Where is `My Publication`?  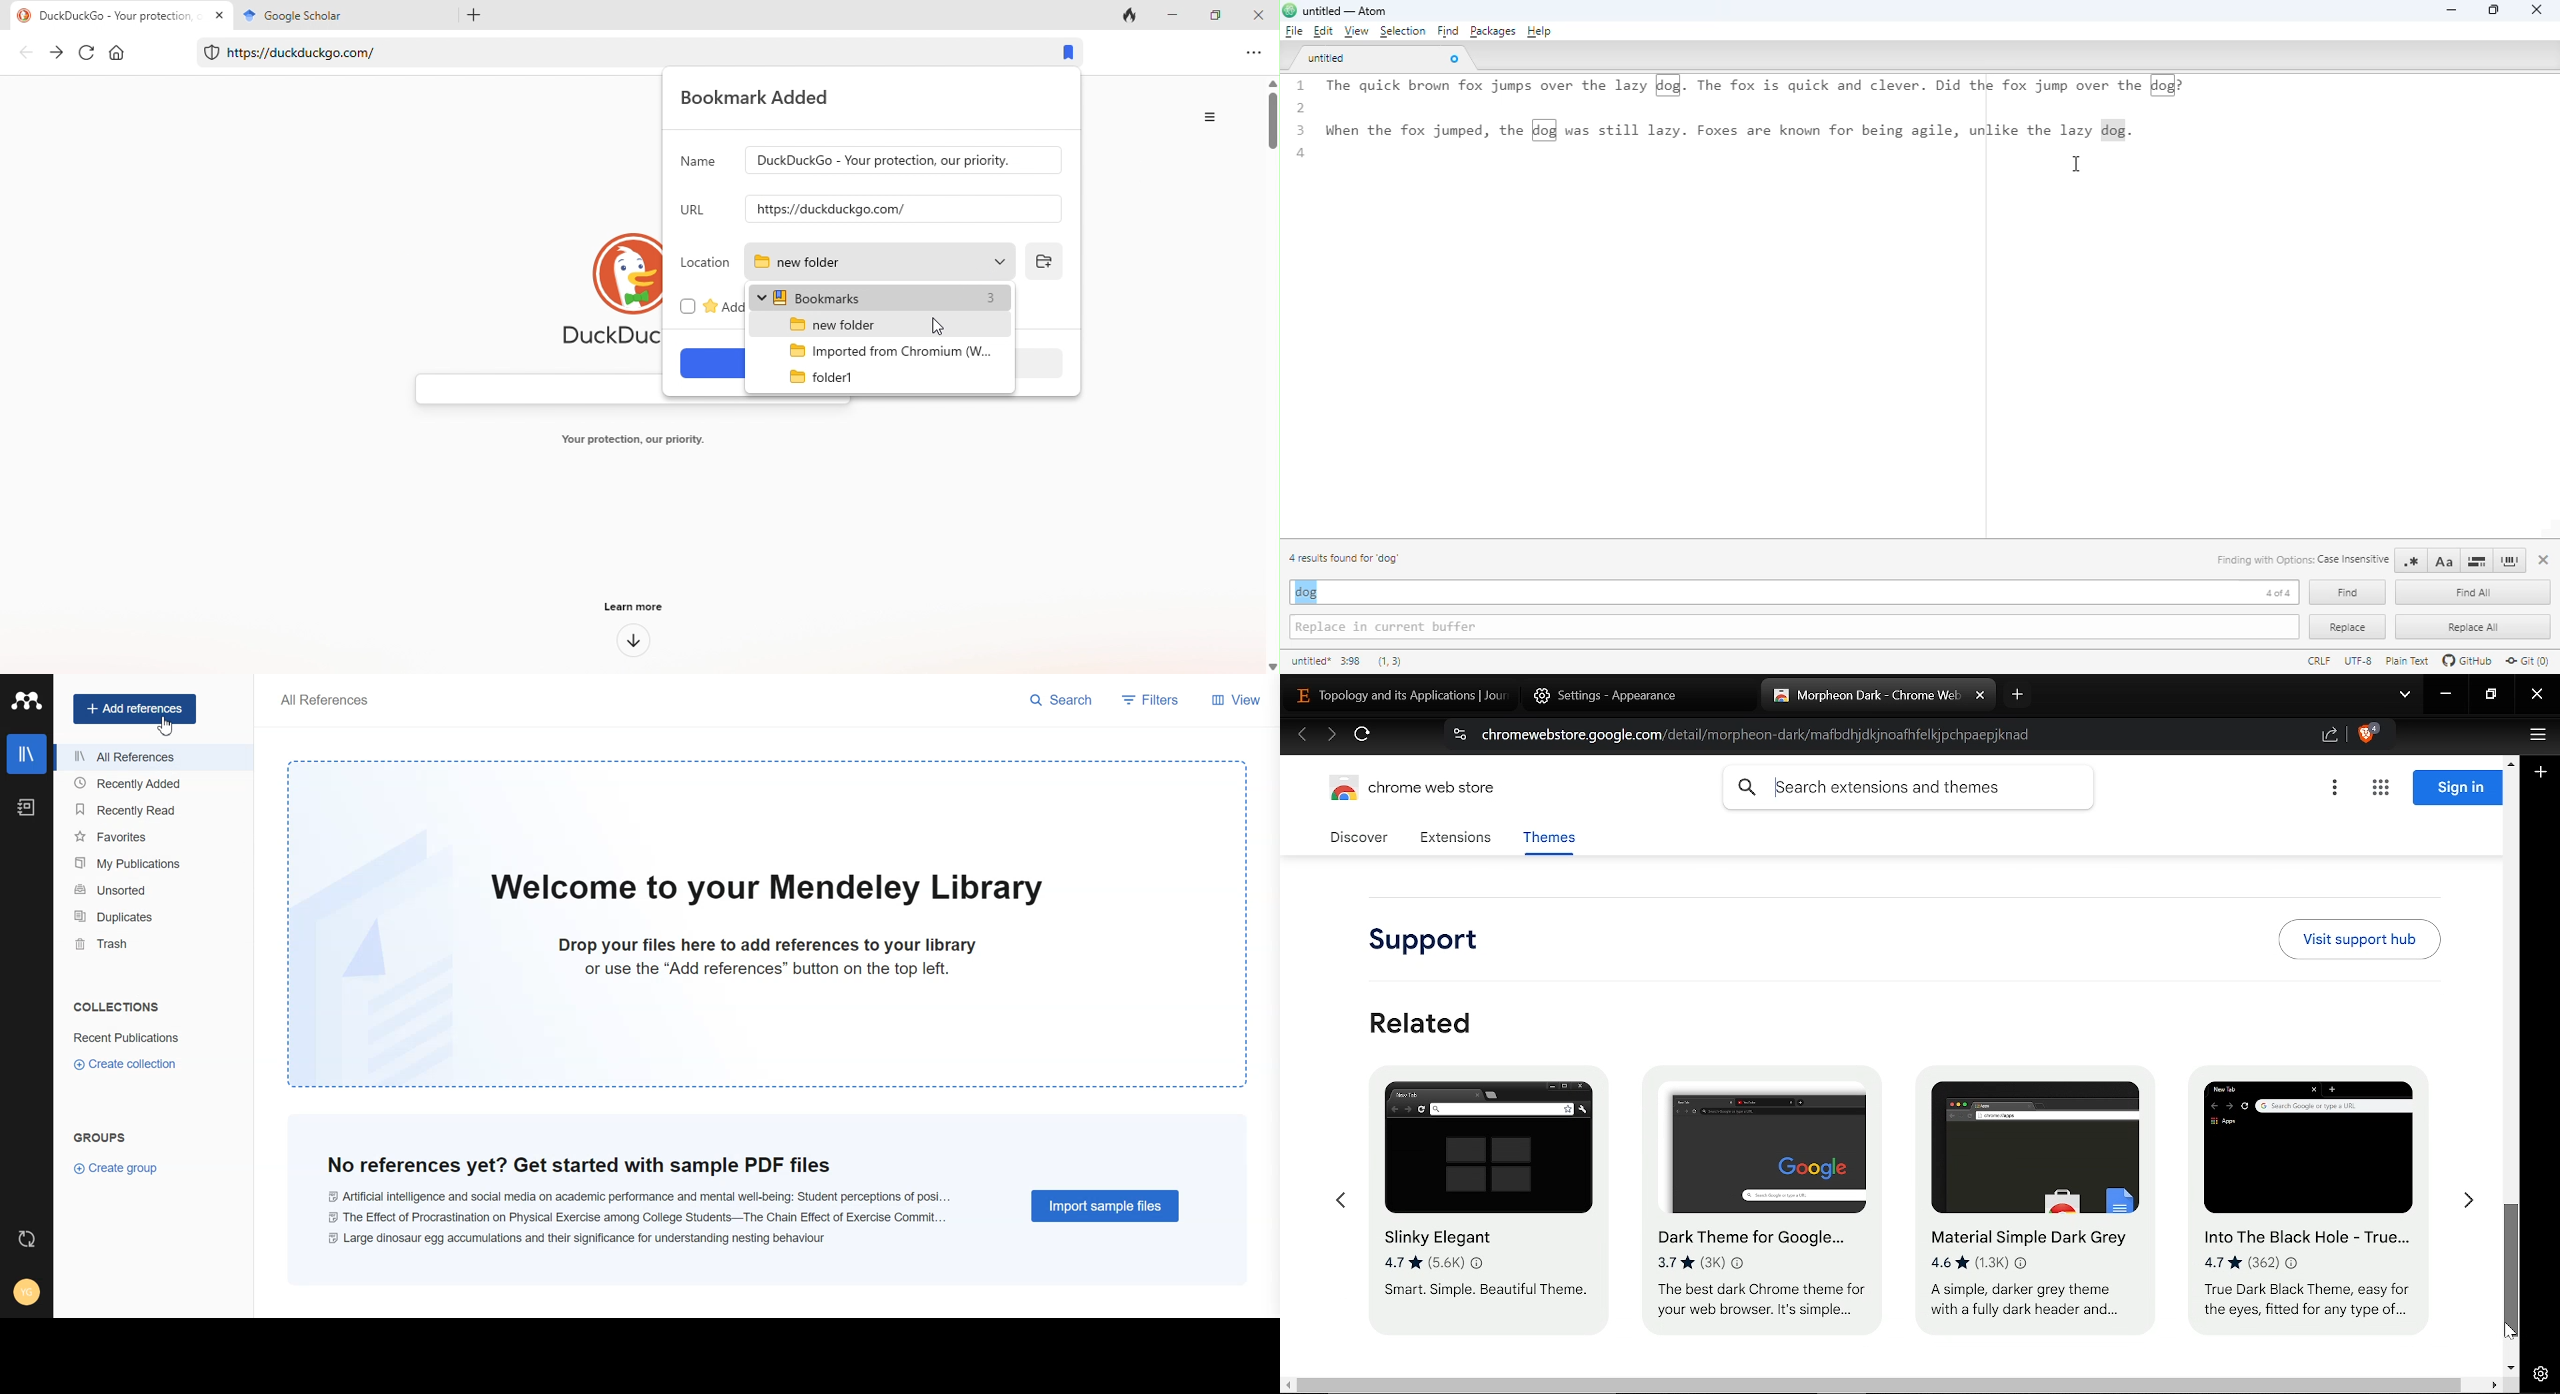
My Publication is located at coordinates (149, 861).